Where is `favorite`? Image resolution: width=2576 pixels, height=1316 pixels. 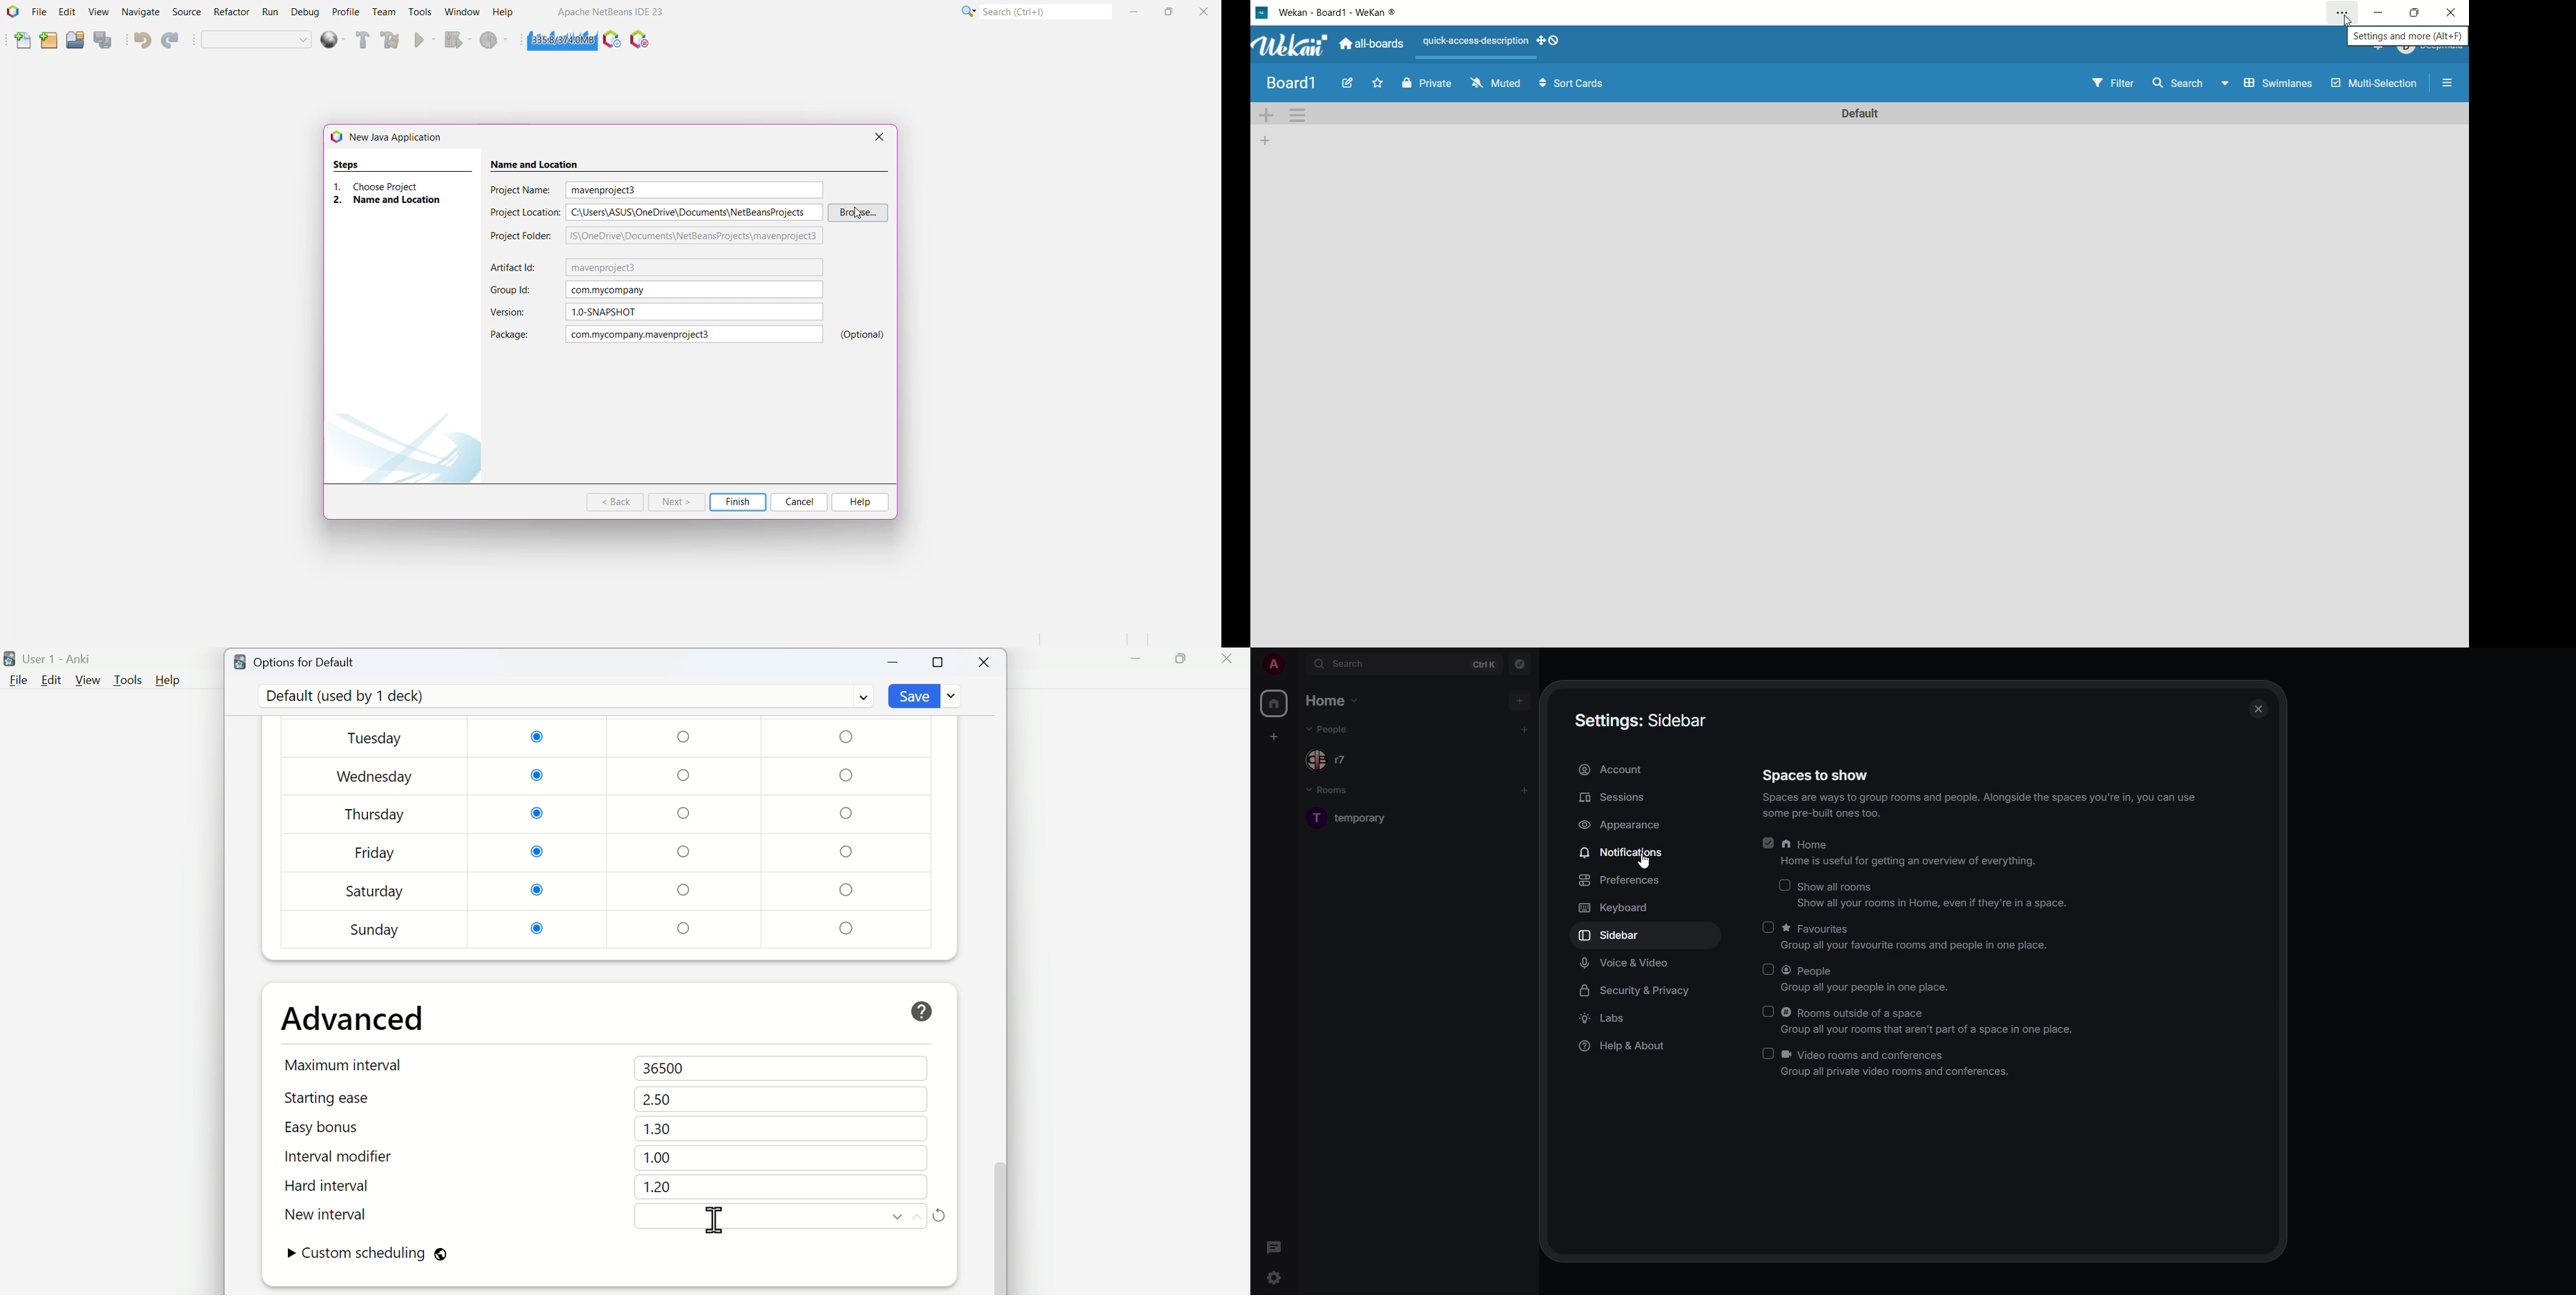 favorite is located at coordinates (1379, 82).